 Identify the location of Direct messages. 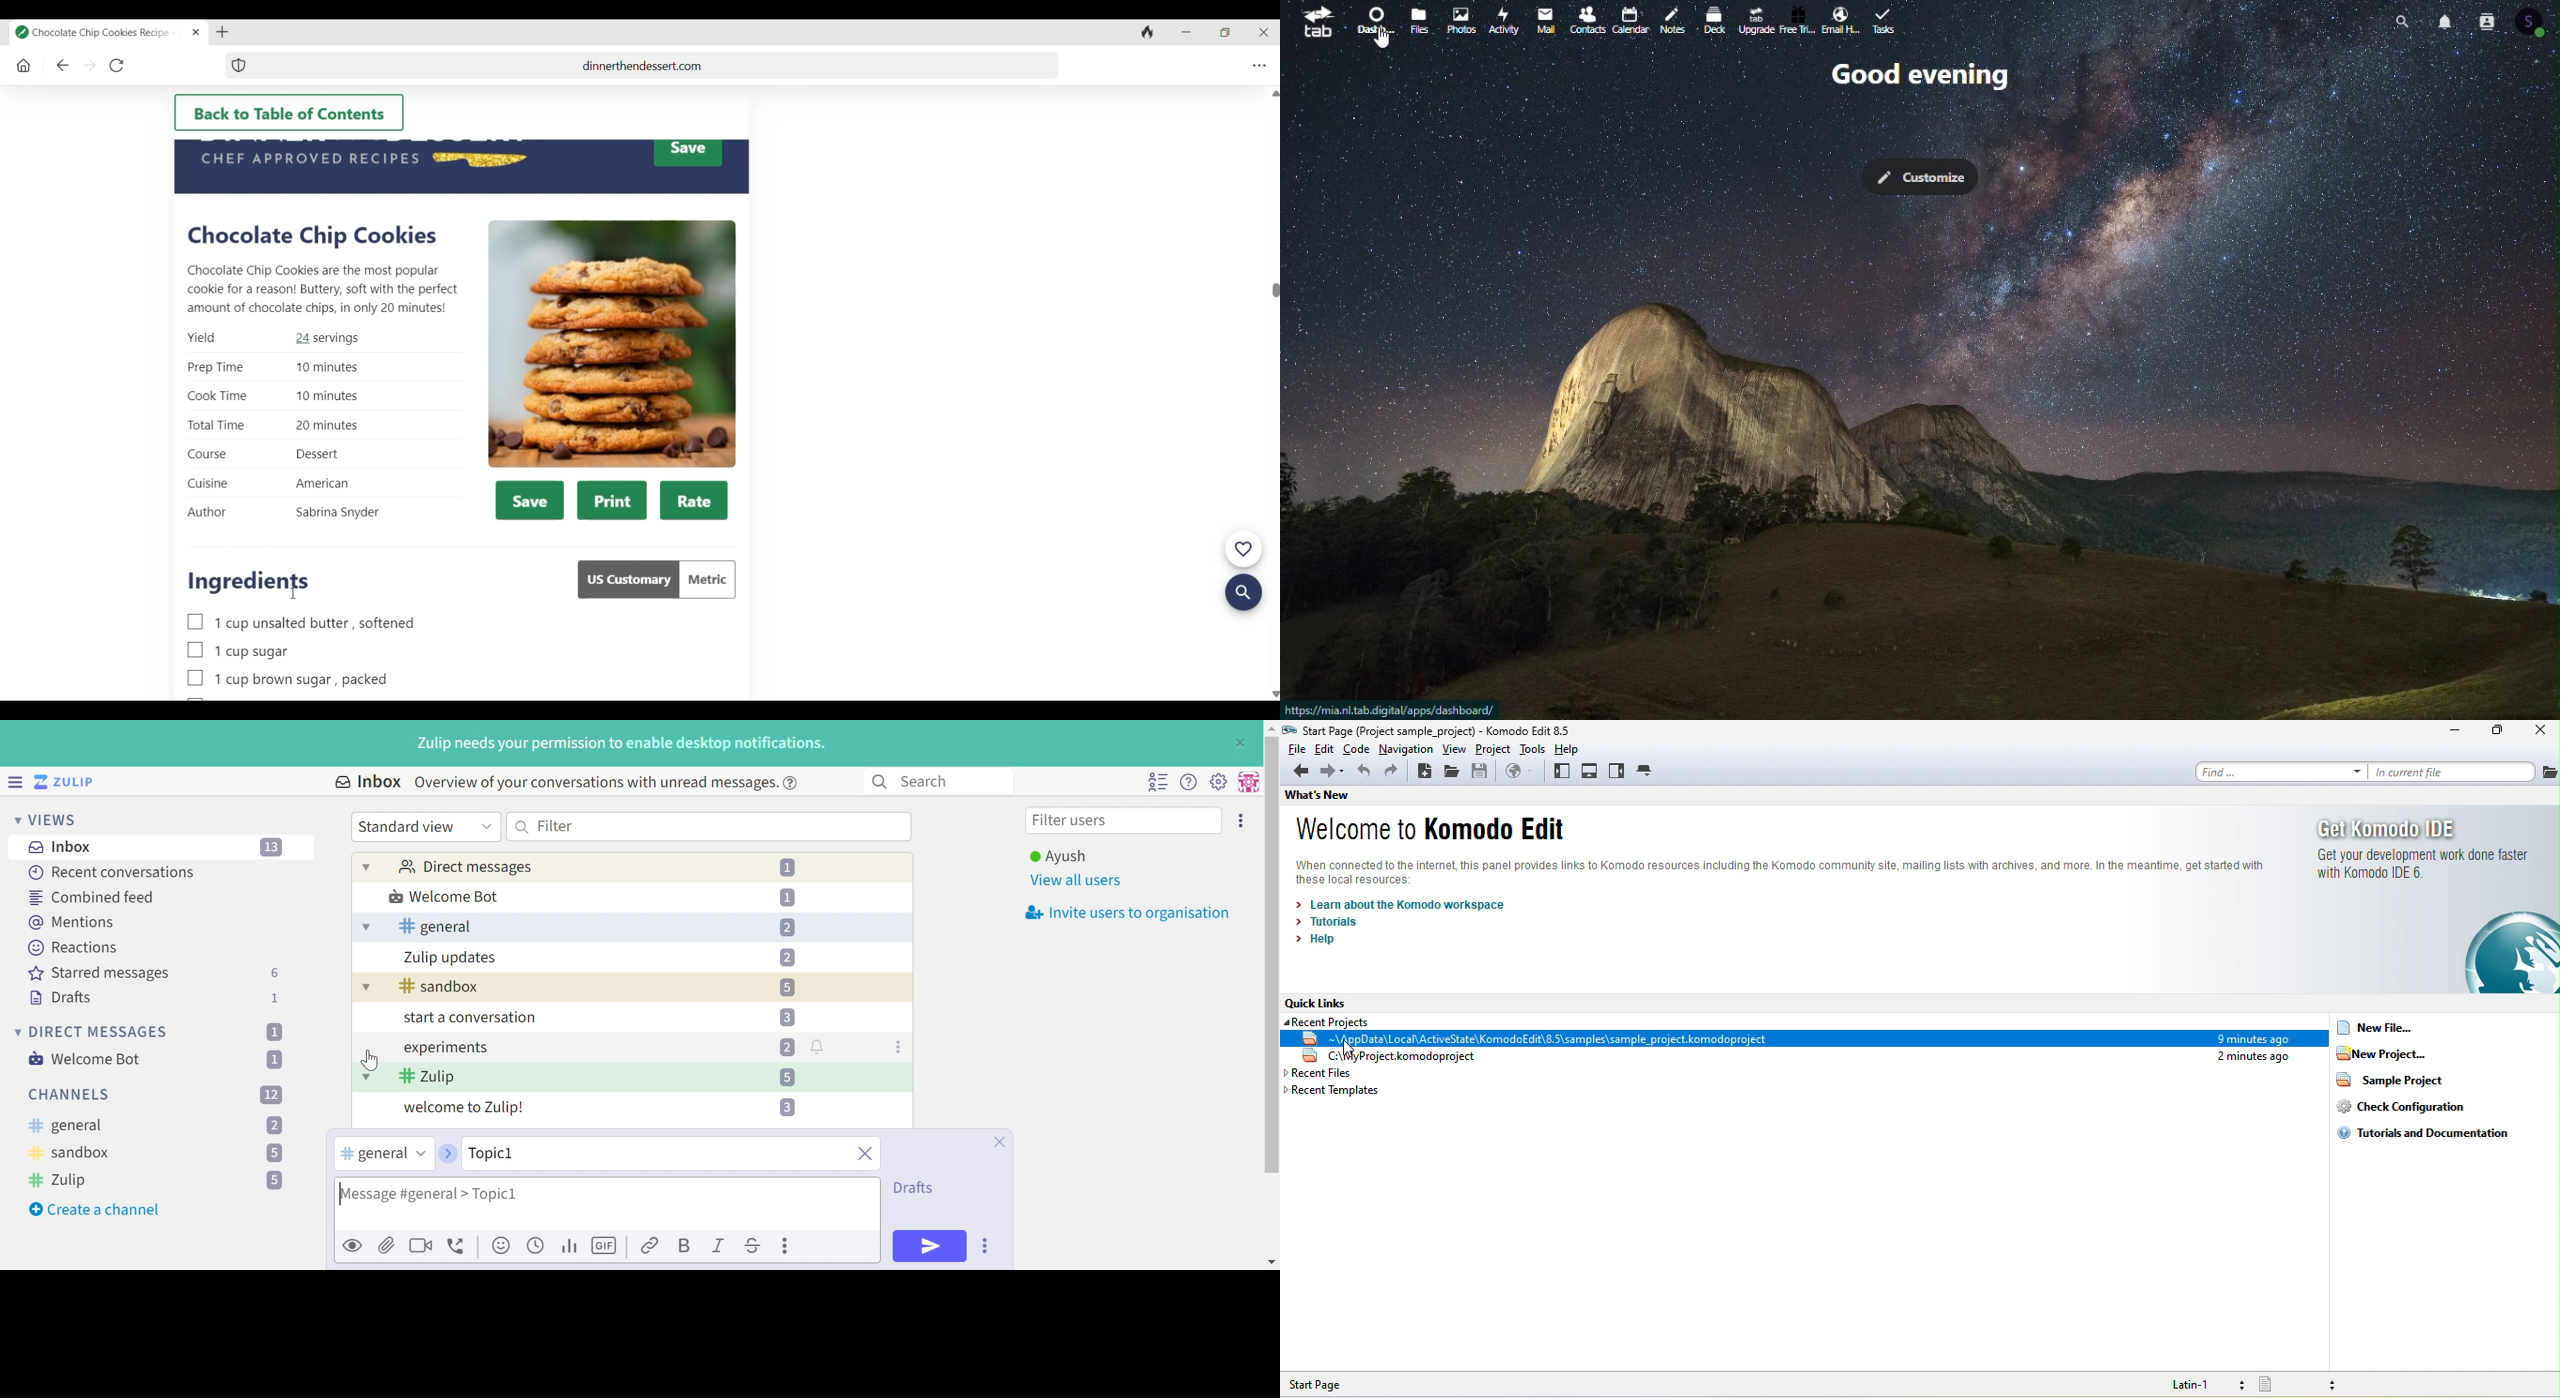
(465, 868).